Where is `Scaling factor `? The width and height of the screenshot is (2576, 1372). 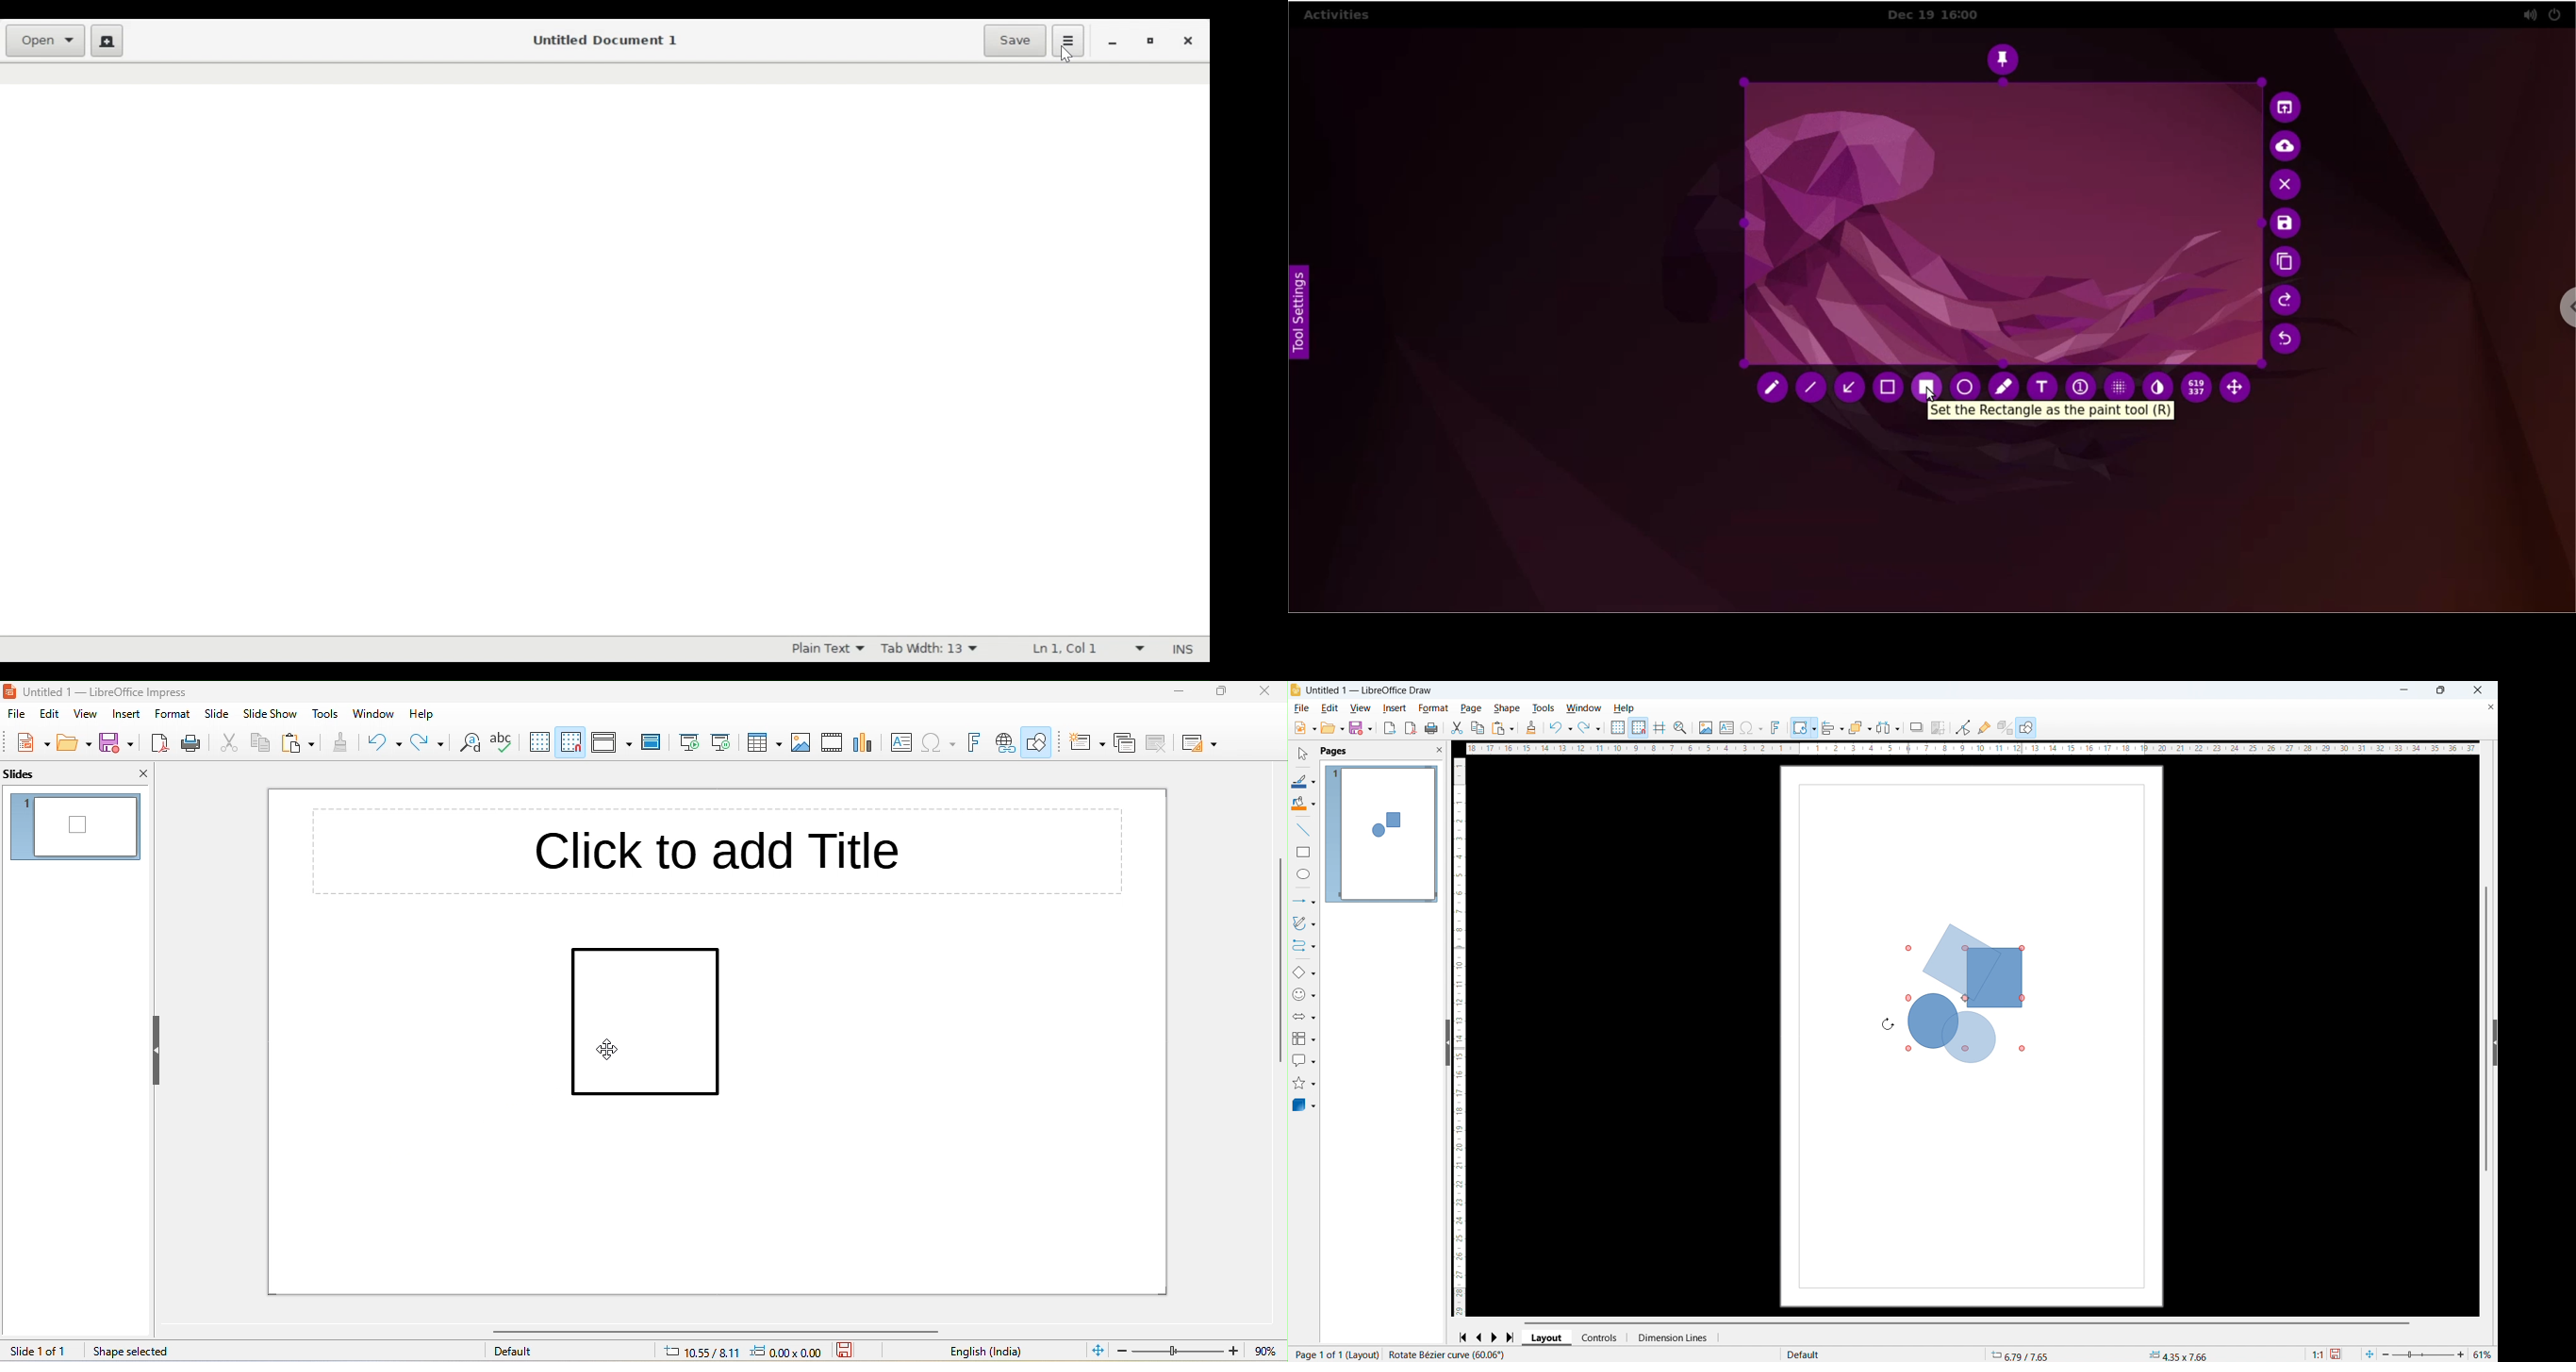 Scaling factor  is located at coordinates (2319, 1354).